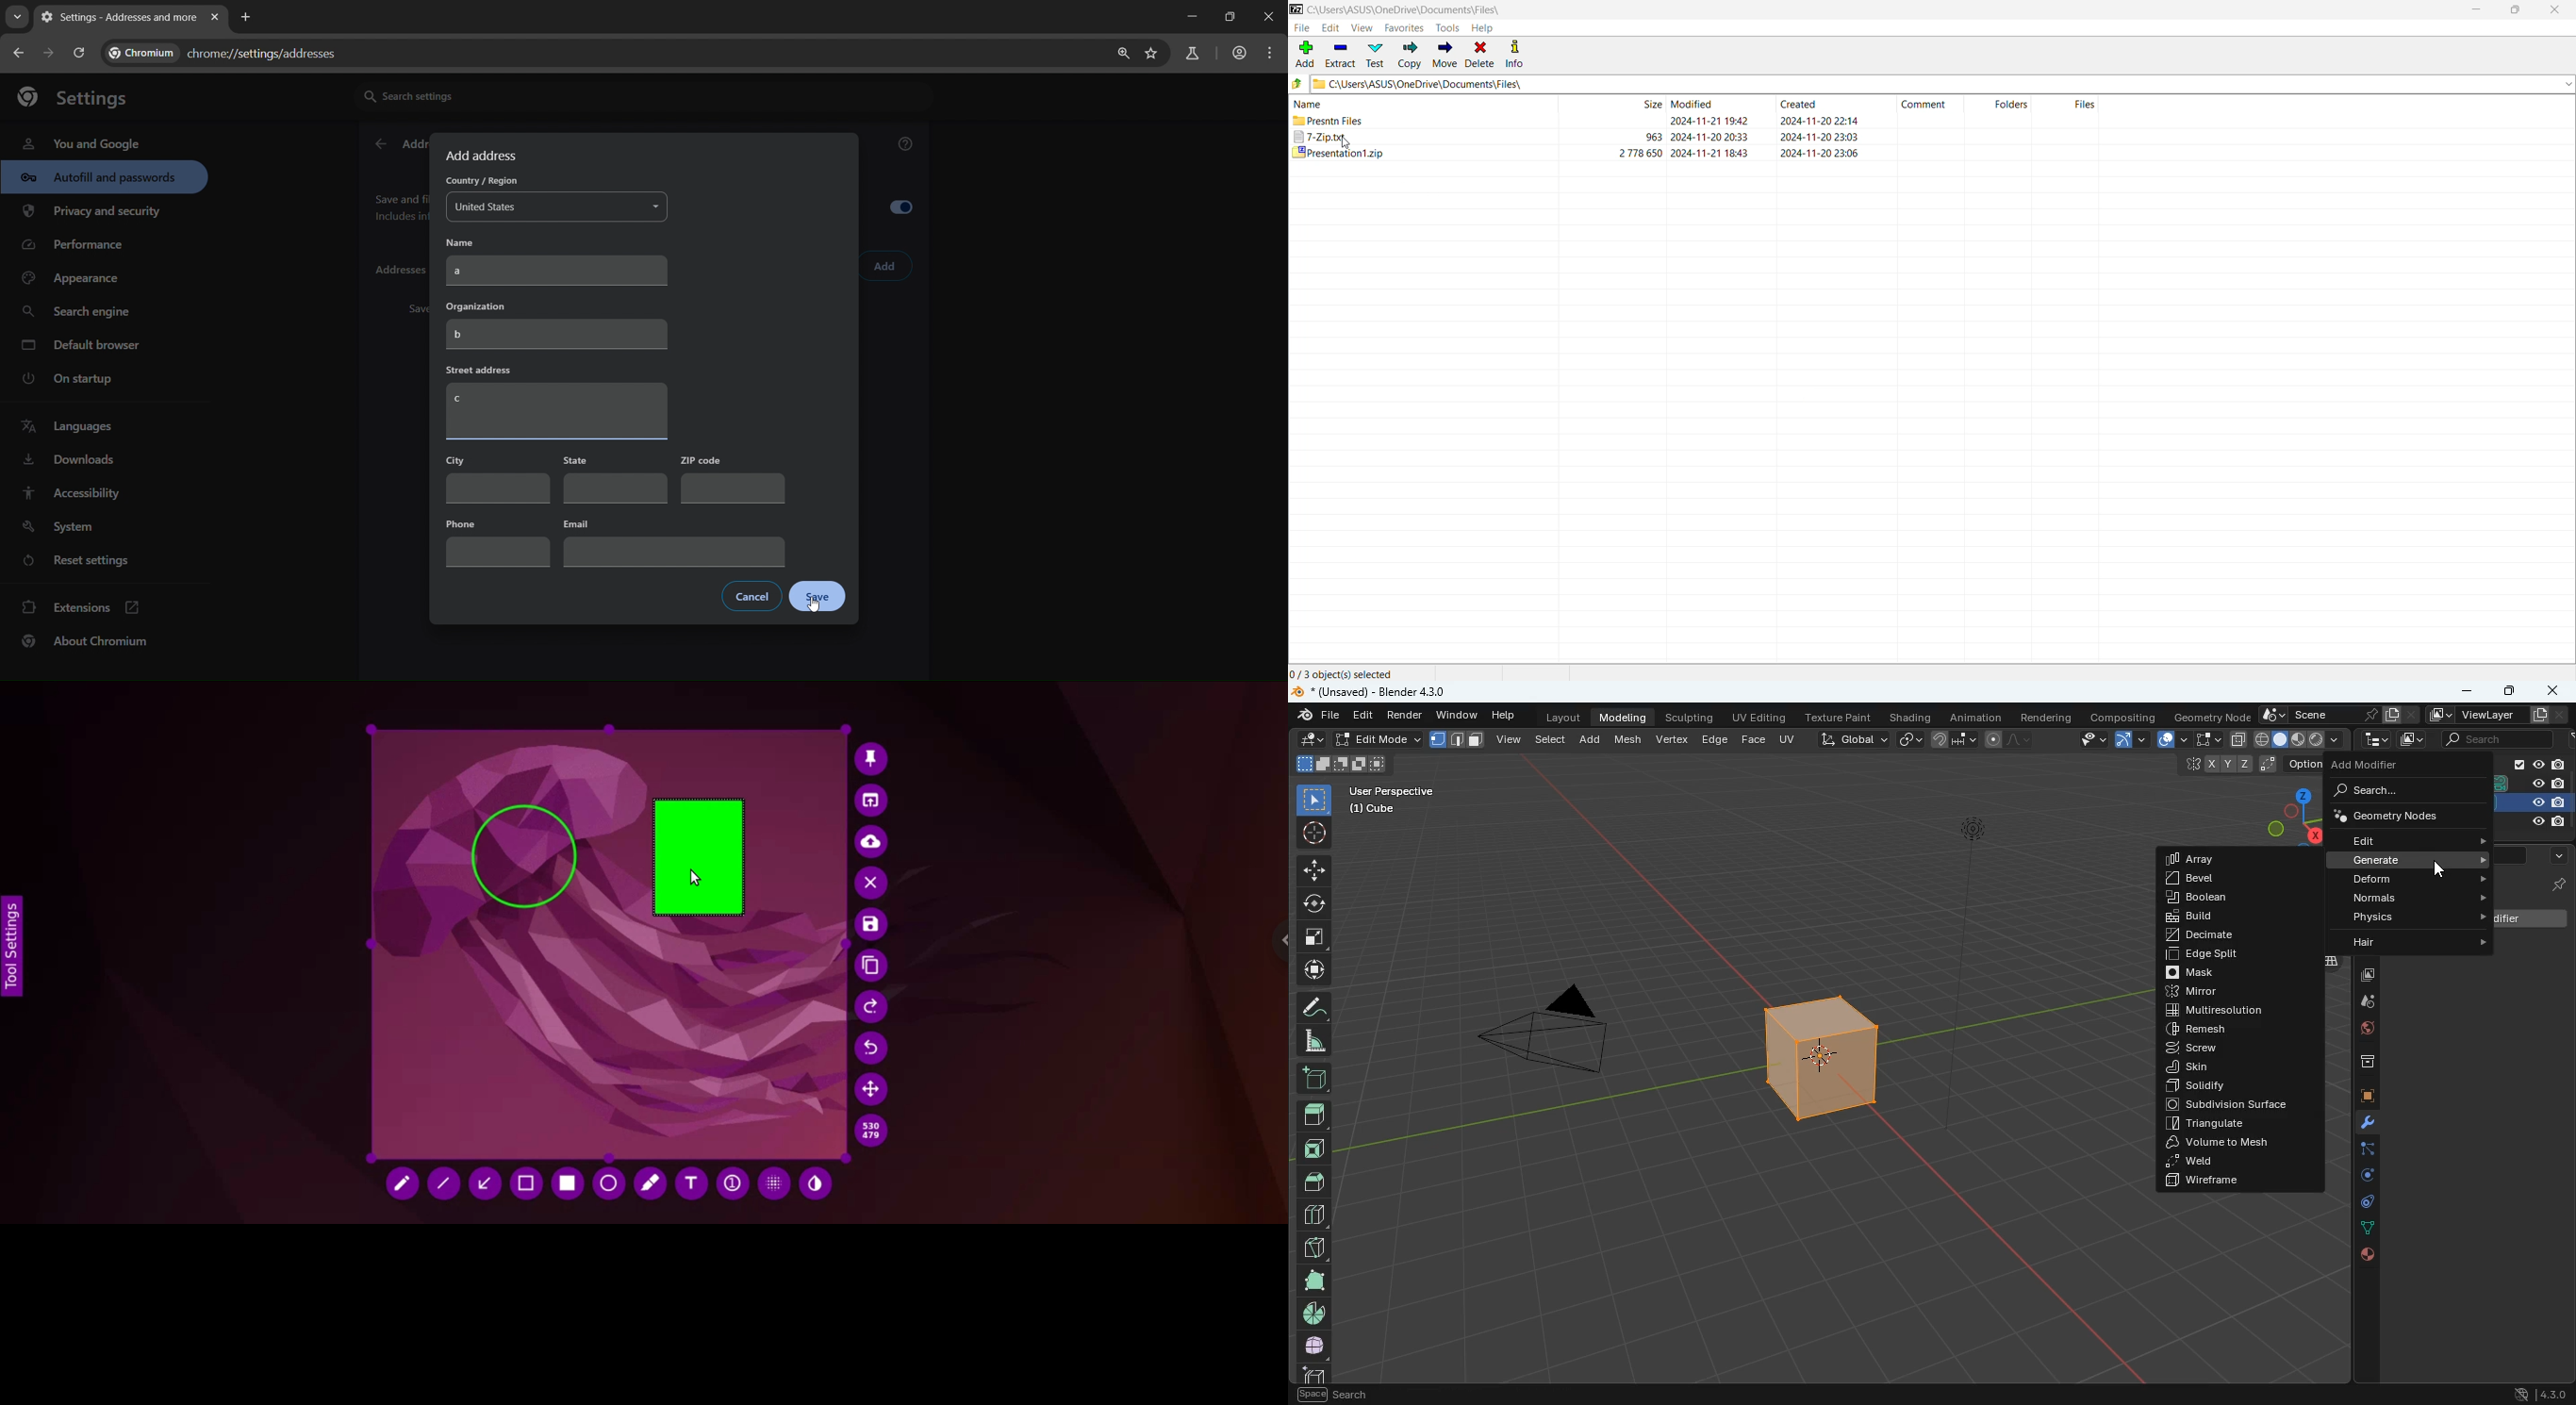 The width and height of the screenshot is (2576, 1428). I want to click on Help, so click(1483, 28).